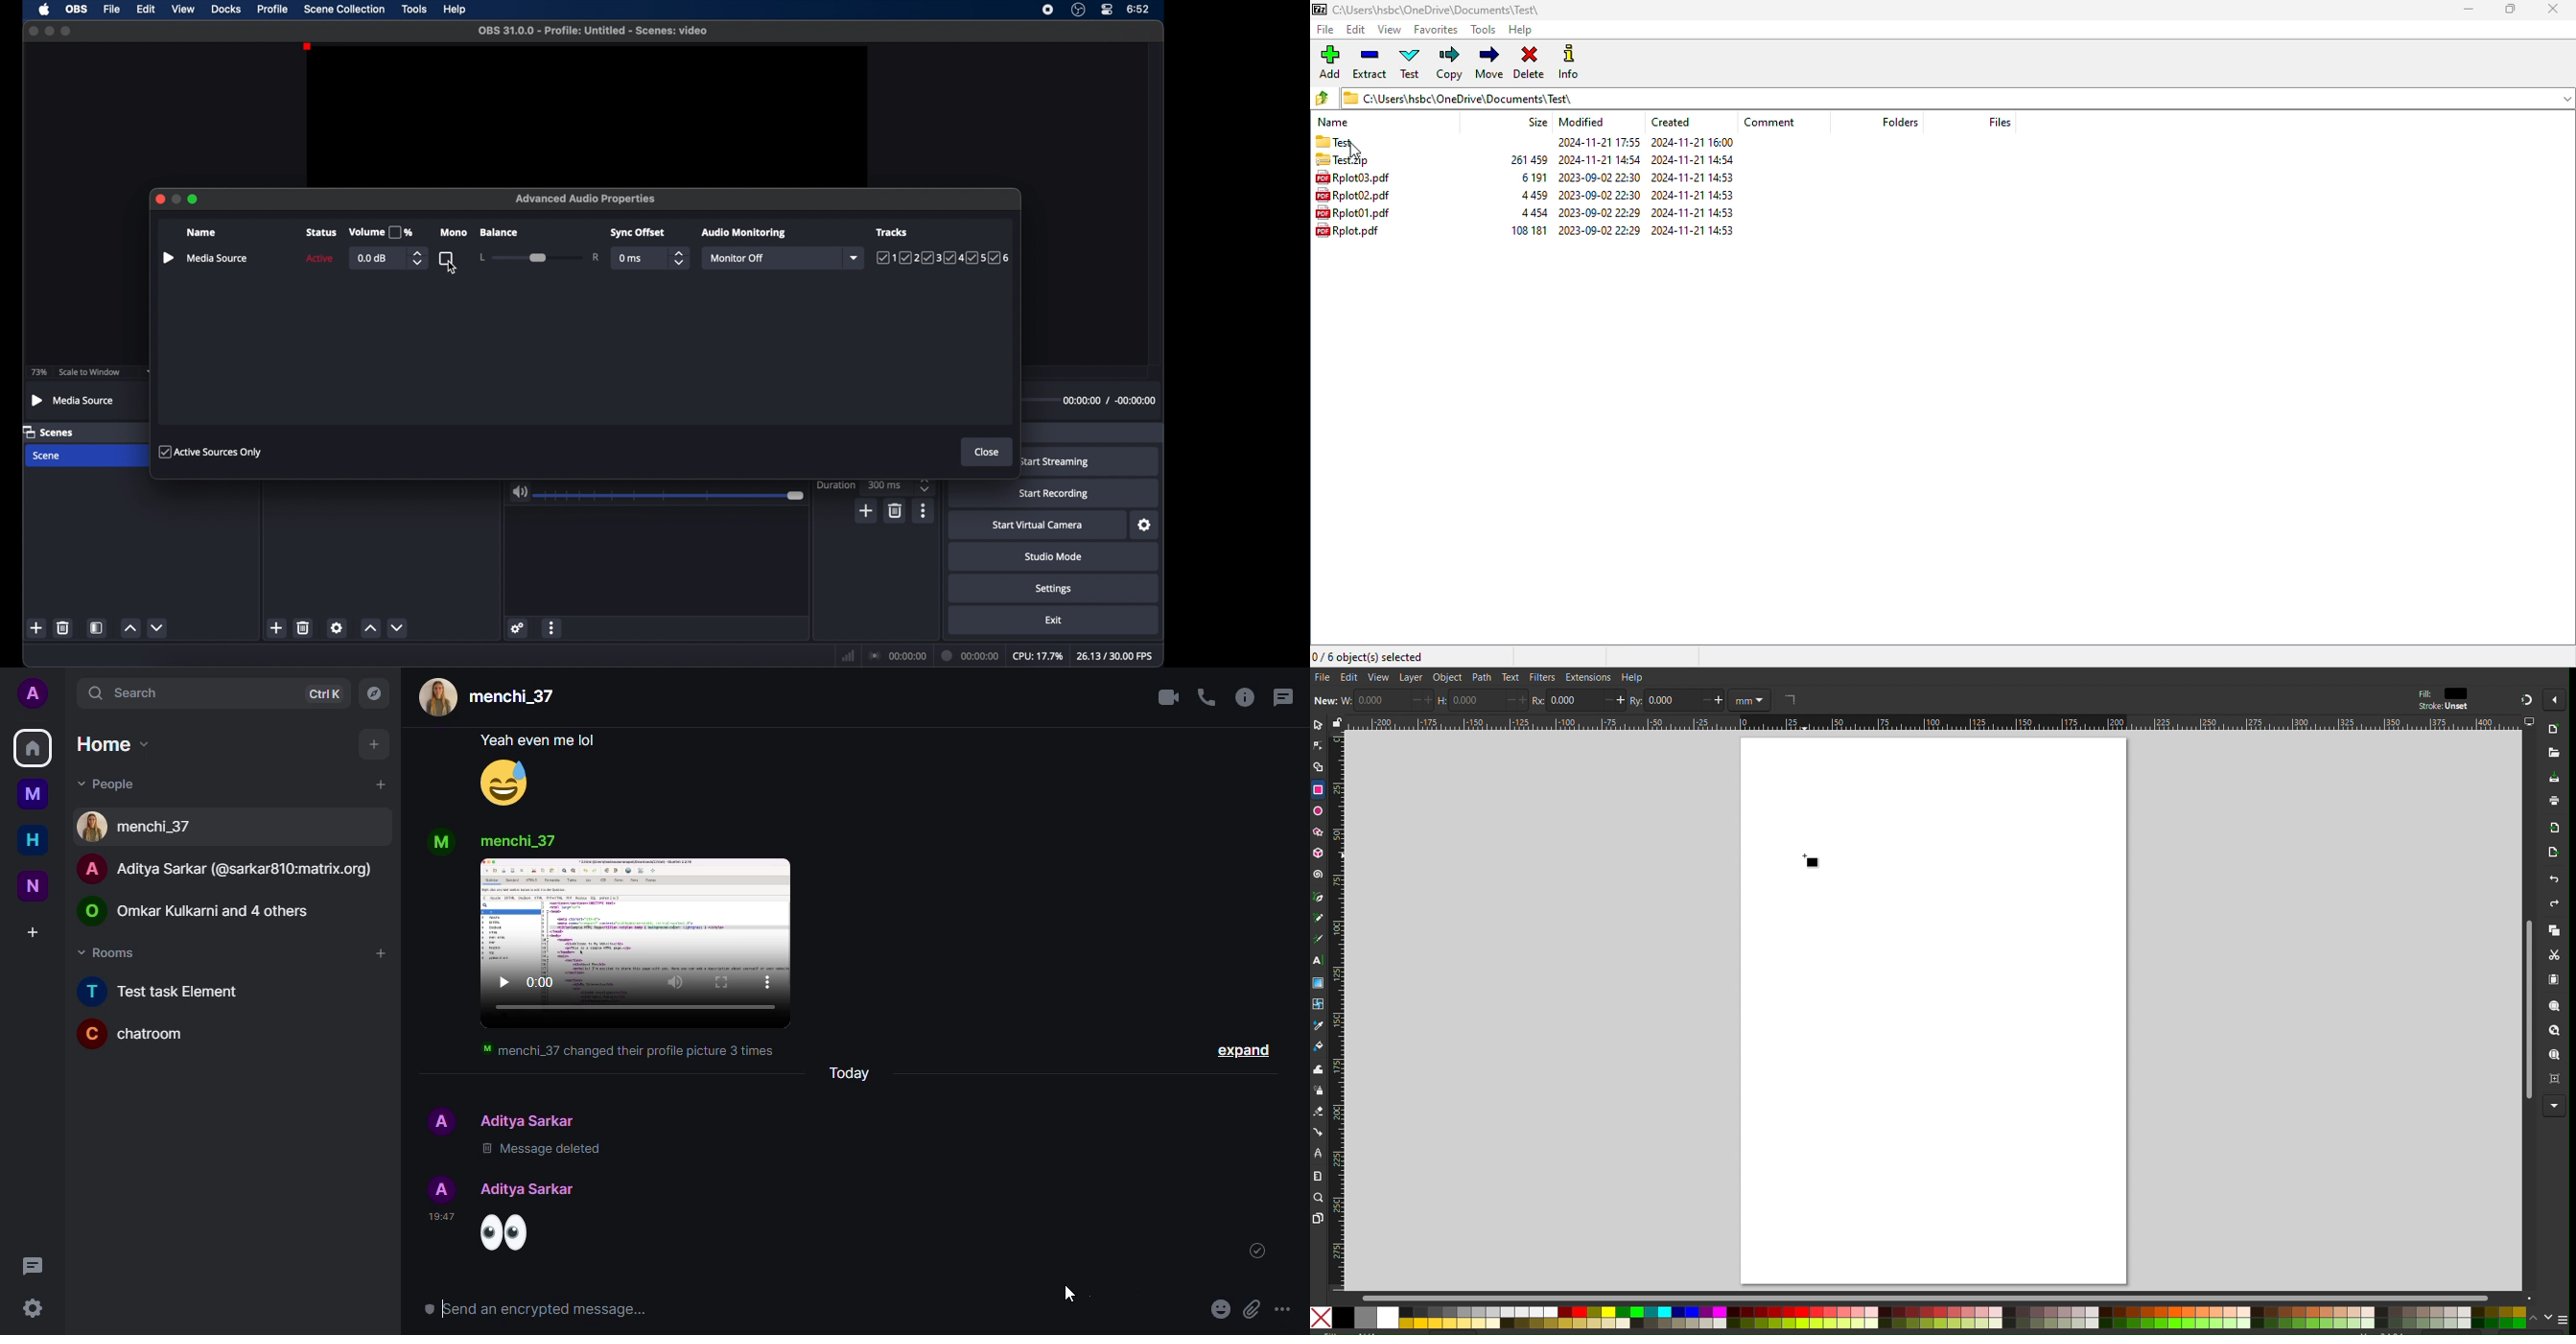 This screenshot has width=2576, height=1344. Describe the element at coordinates (1140, 10) in the screenshot. I see `time` at that location.